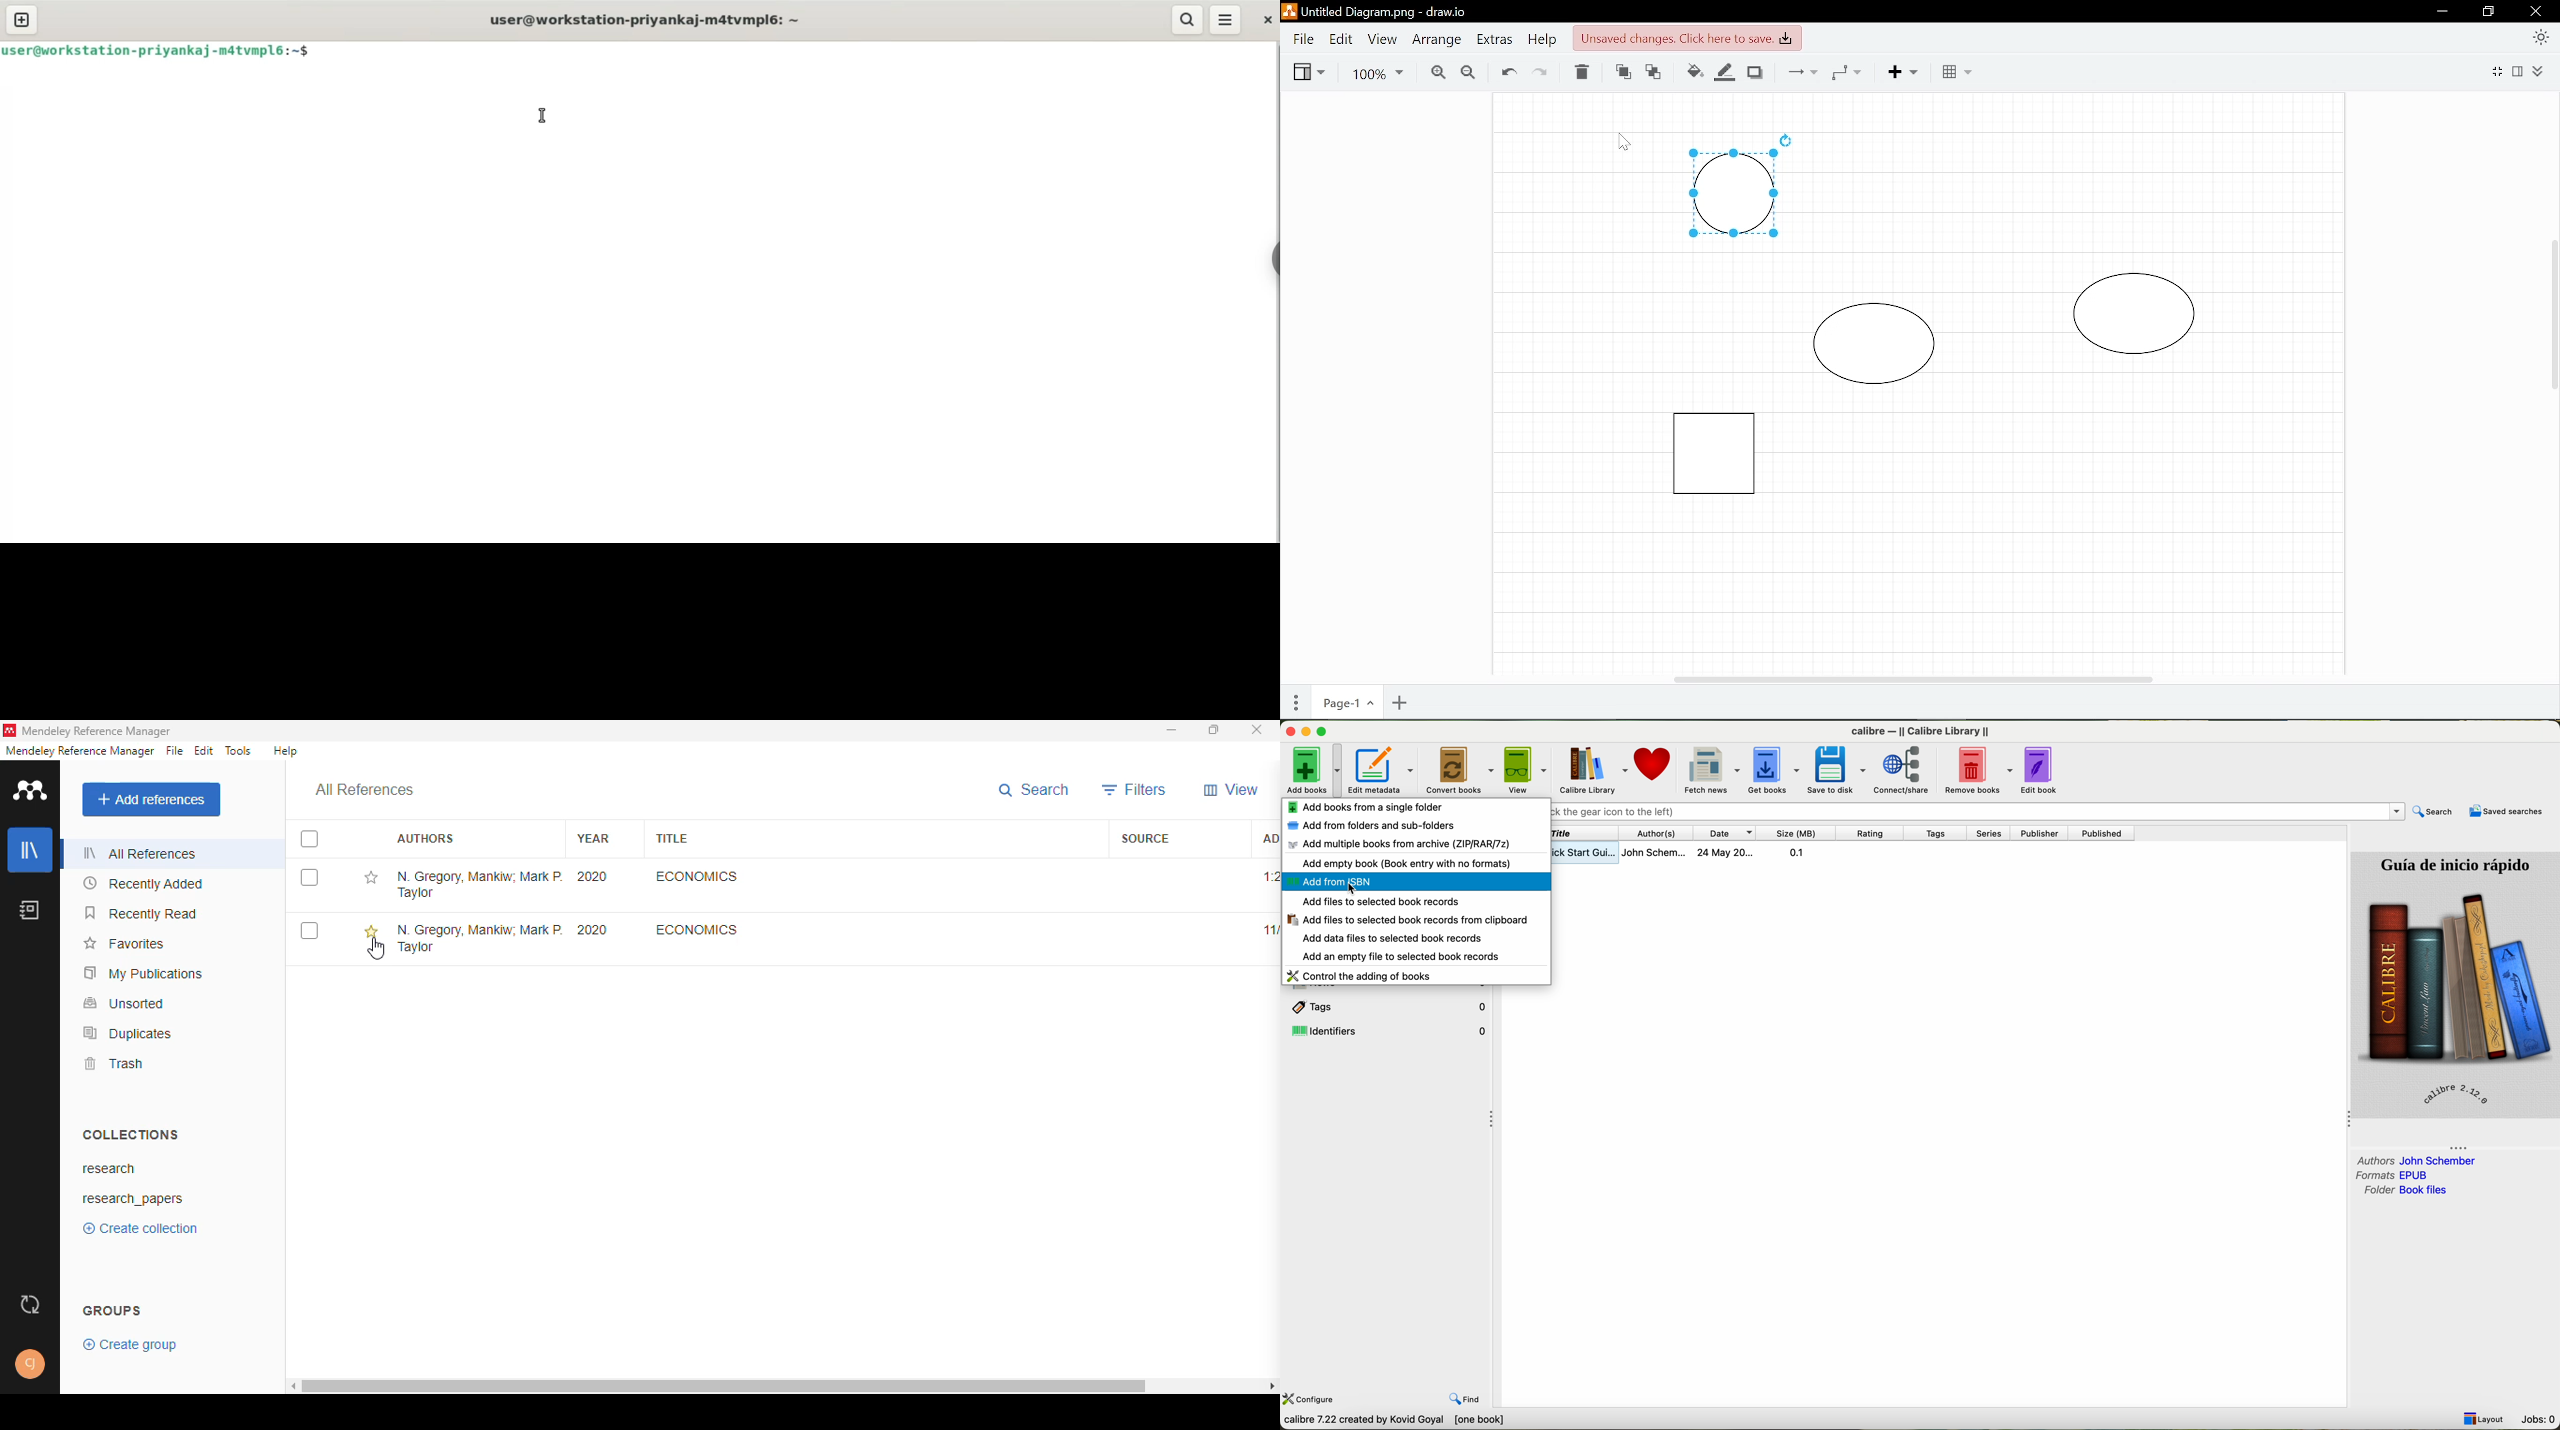 The image size is (2576, 1456). What do you see at coordinates (1838, 769) in the screenshot?
I see `save to disk` at bounding box center [1838, 769].